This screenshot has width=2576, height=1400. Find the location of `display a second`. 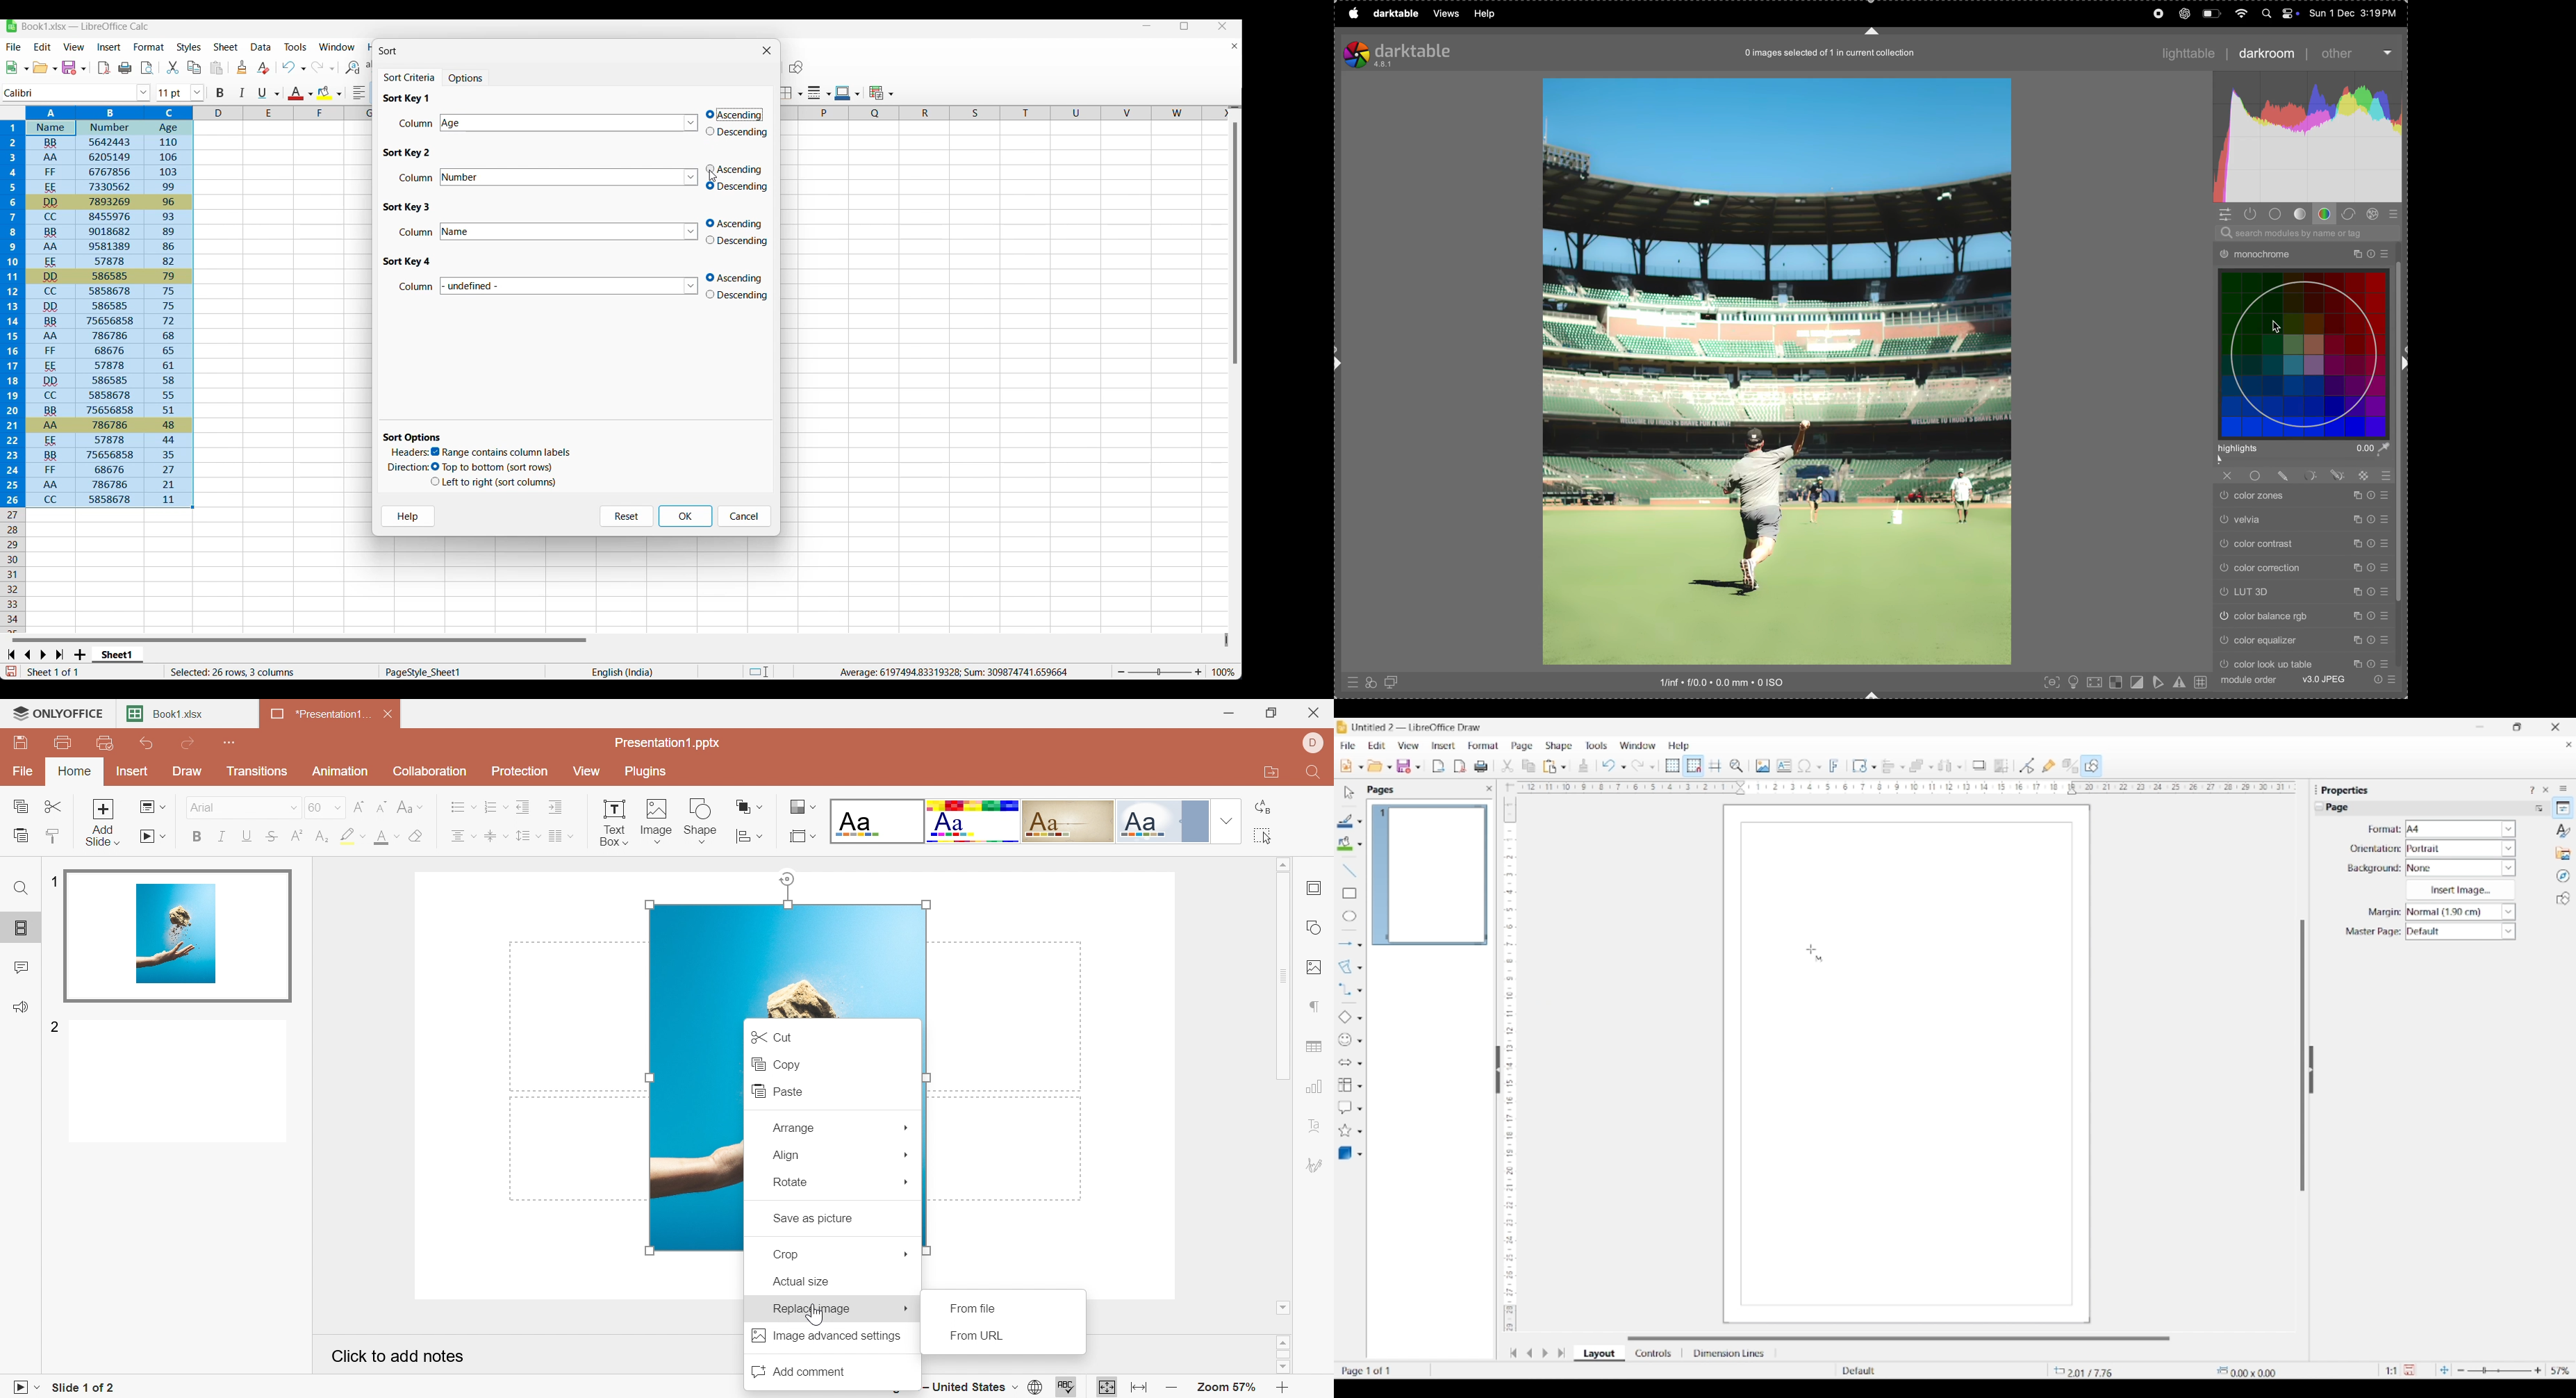

display a second is located at coordinates (1394, 681).